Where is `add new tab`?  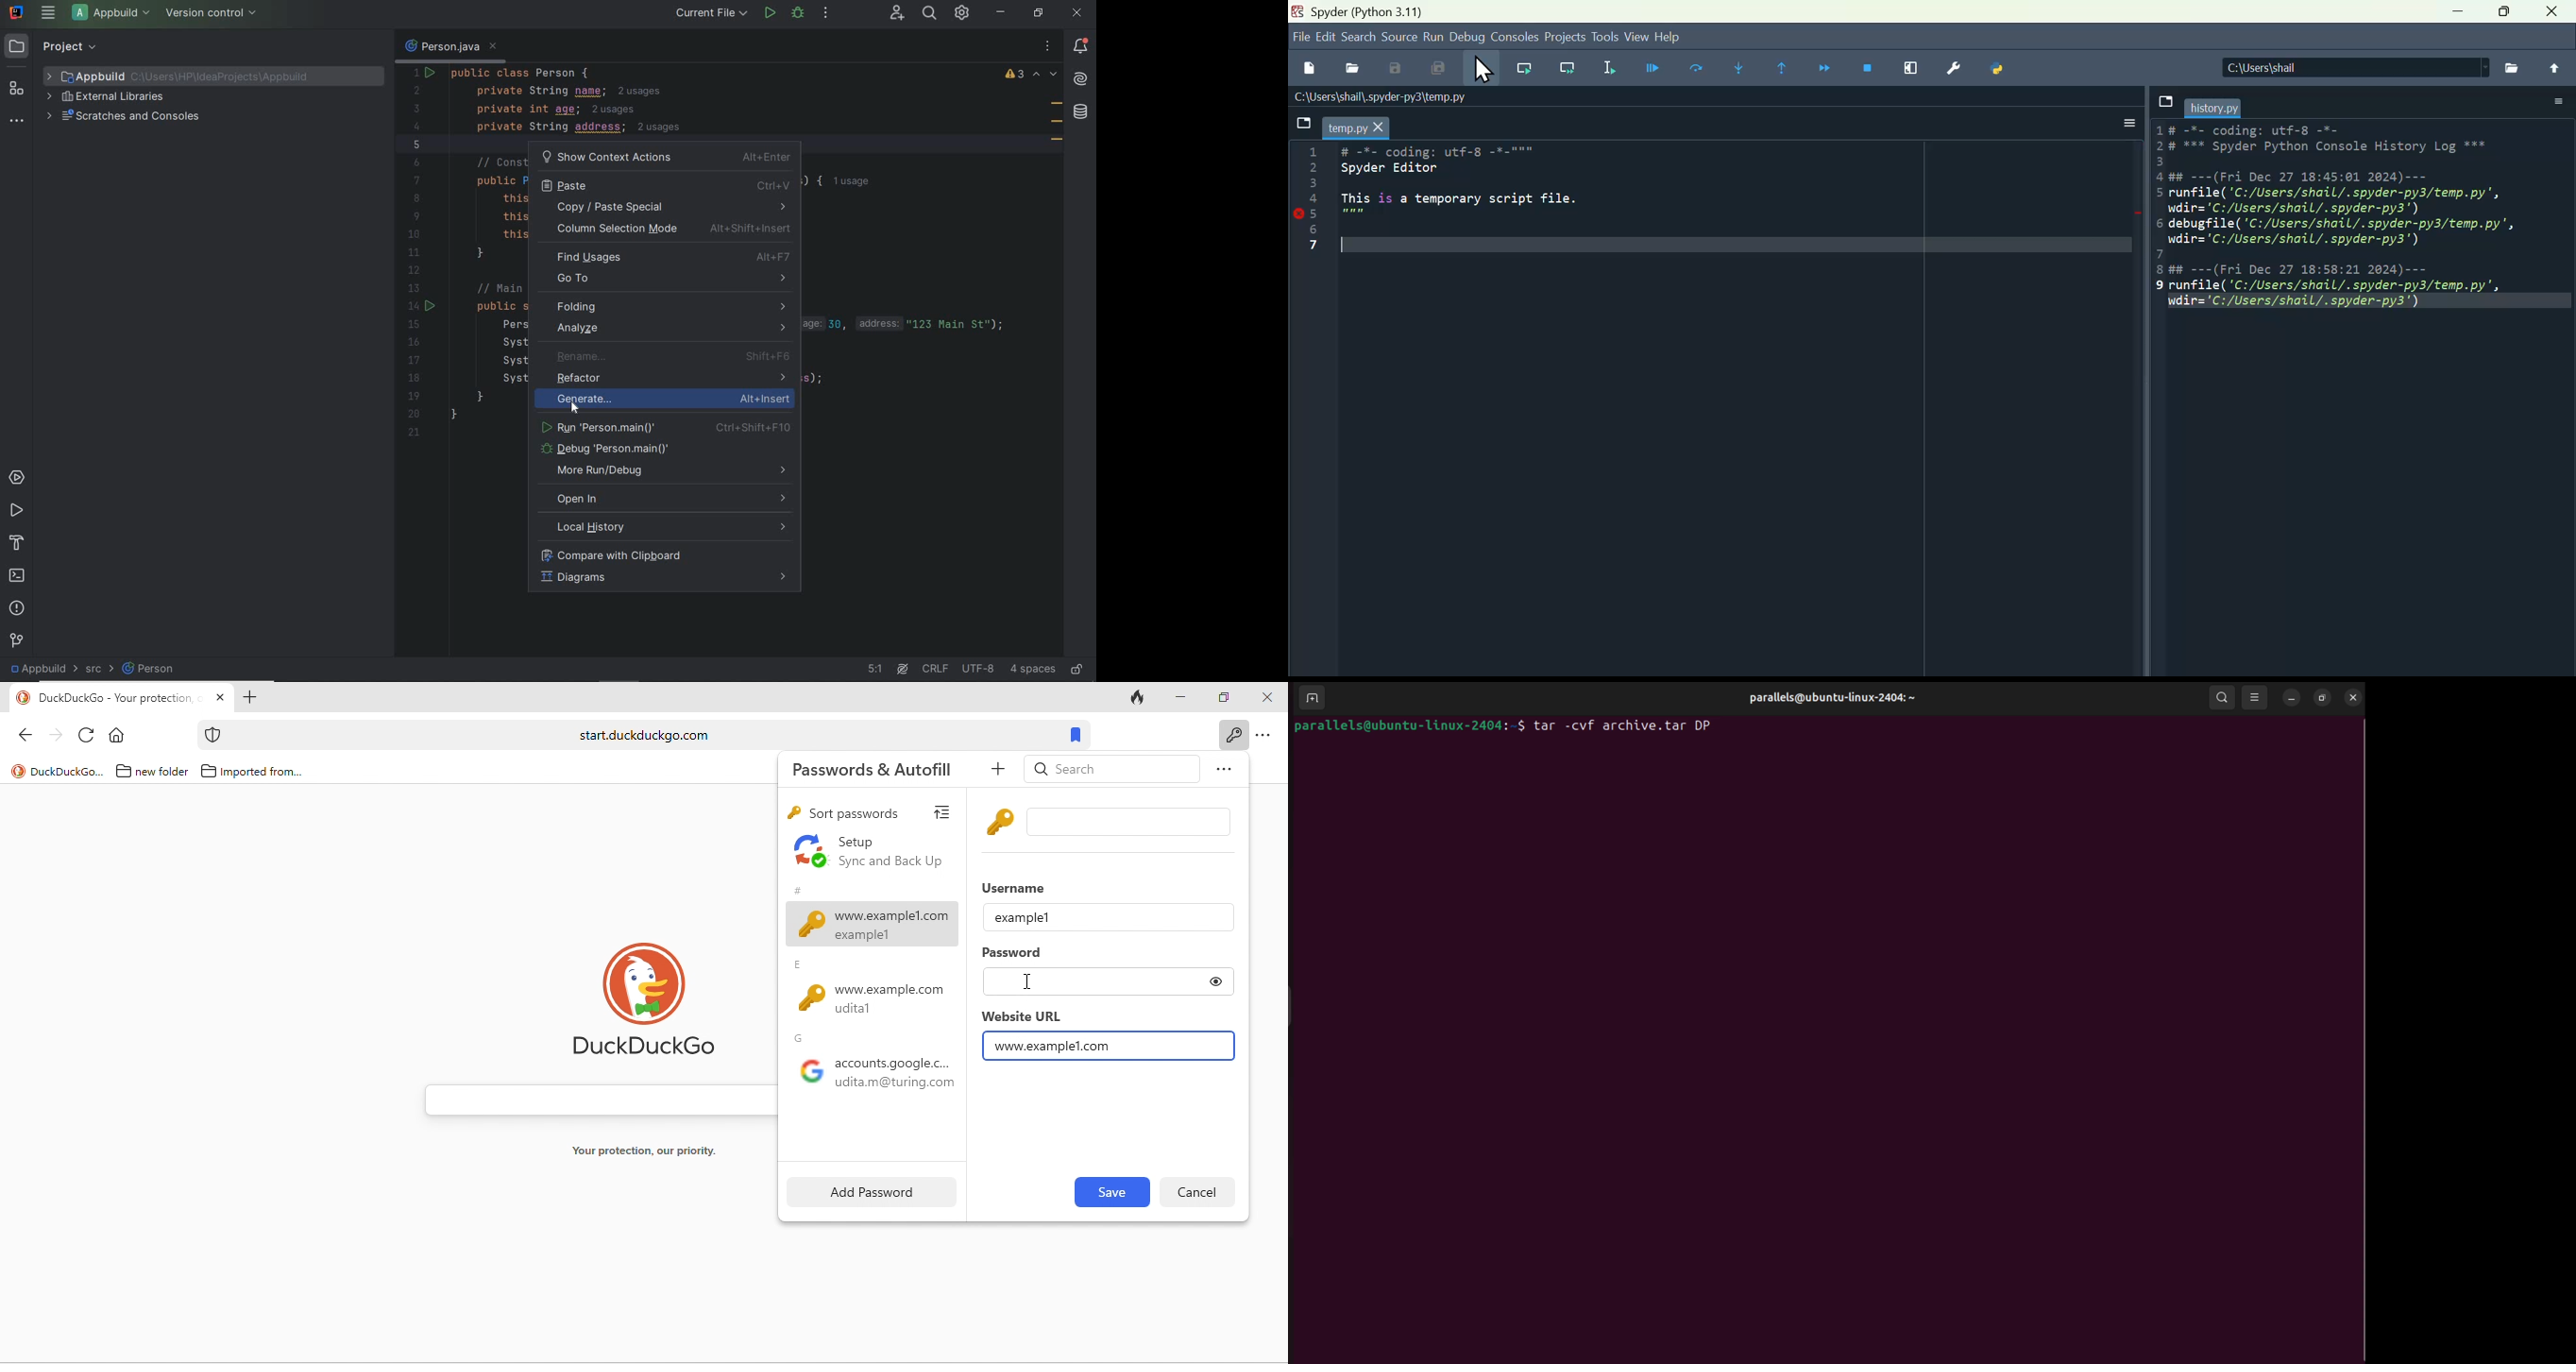 add new tab is located at coordinates (252, 697).